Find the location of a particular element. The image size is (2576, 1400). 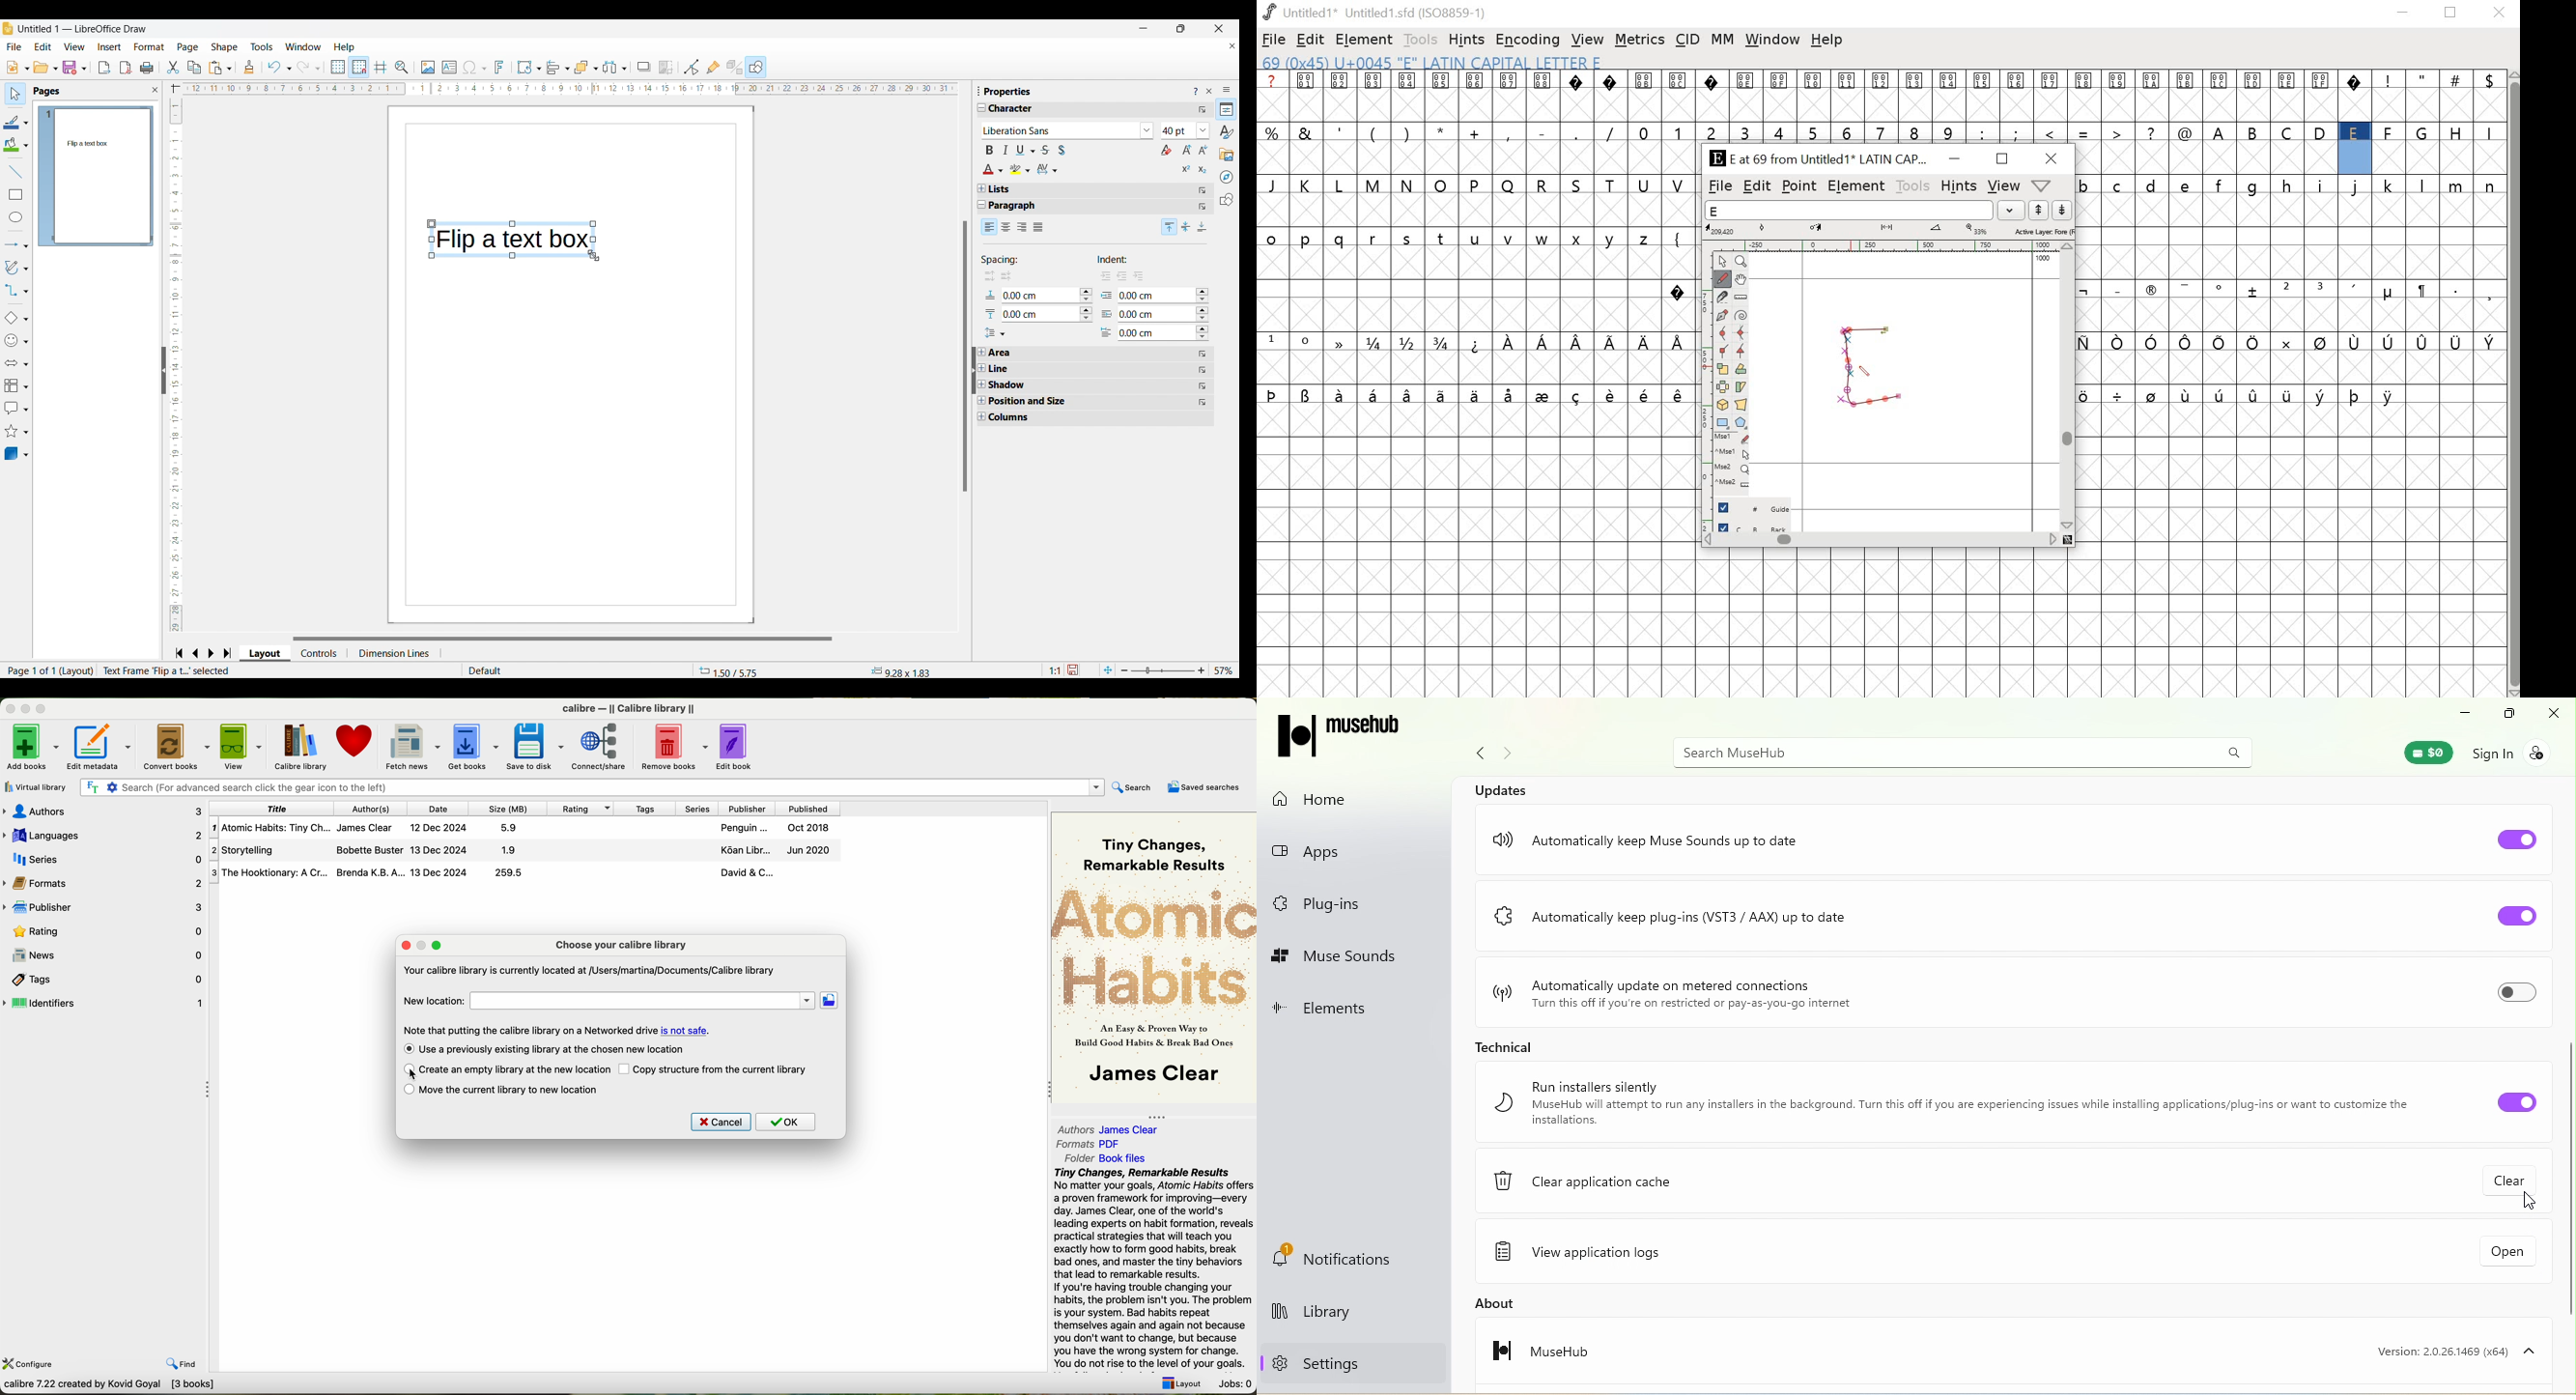

close popup is located at coordinates (407, 946).